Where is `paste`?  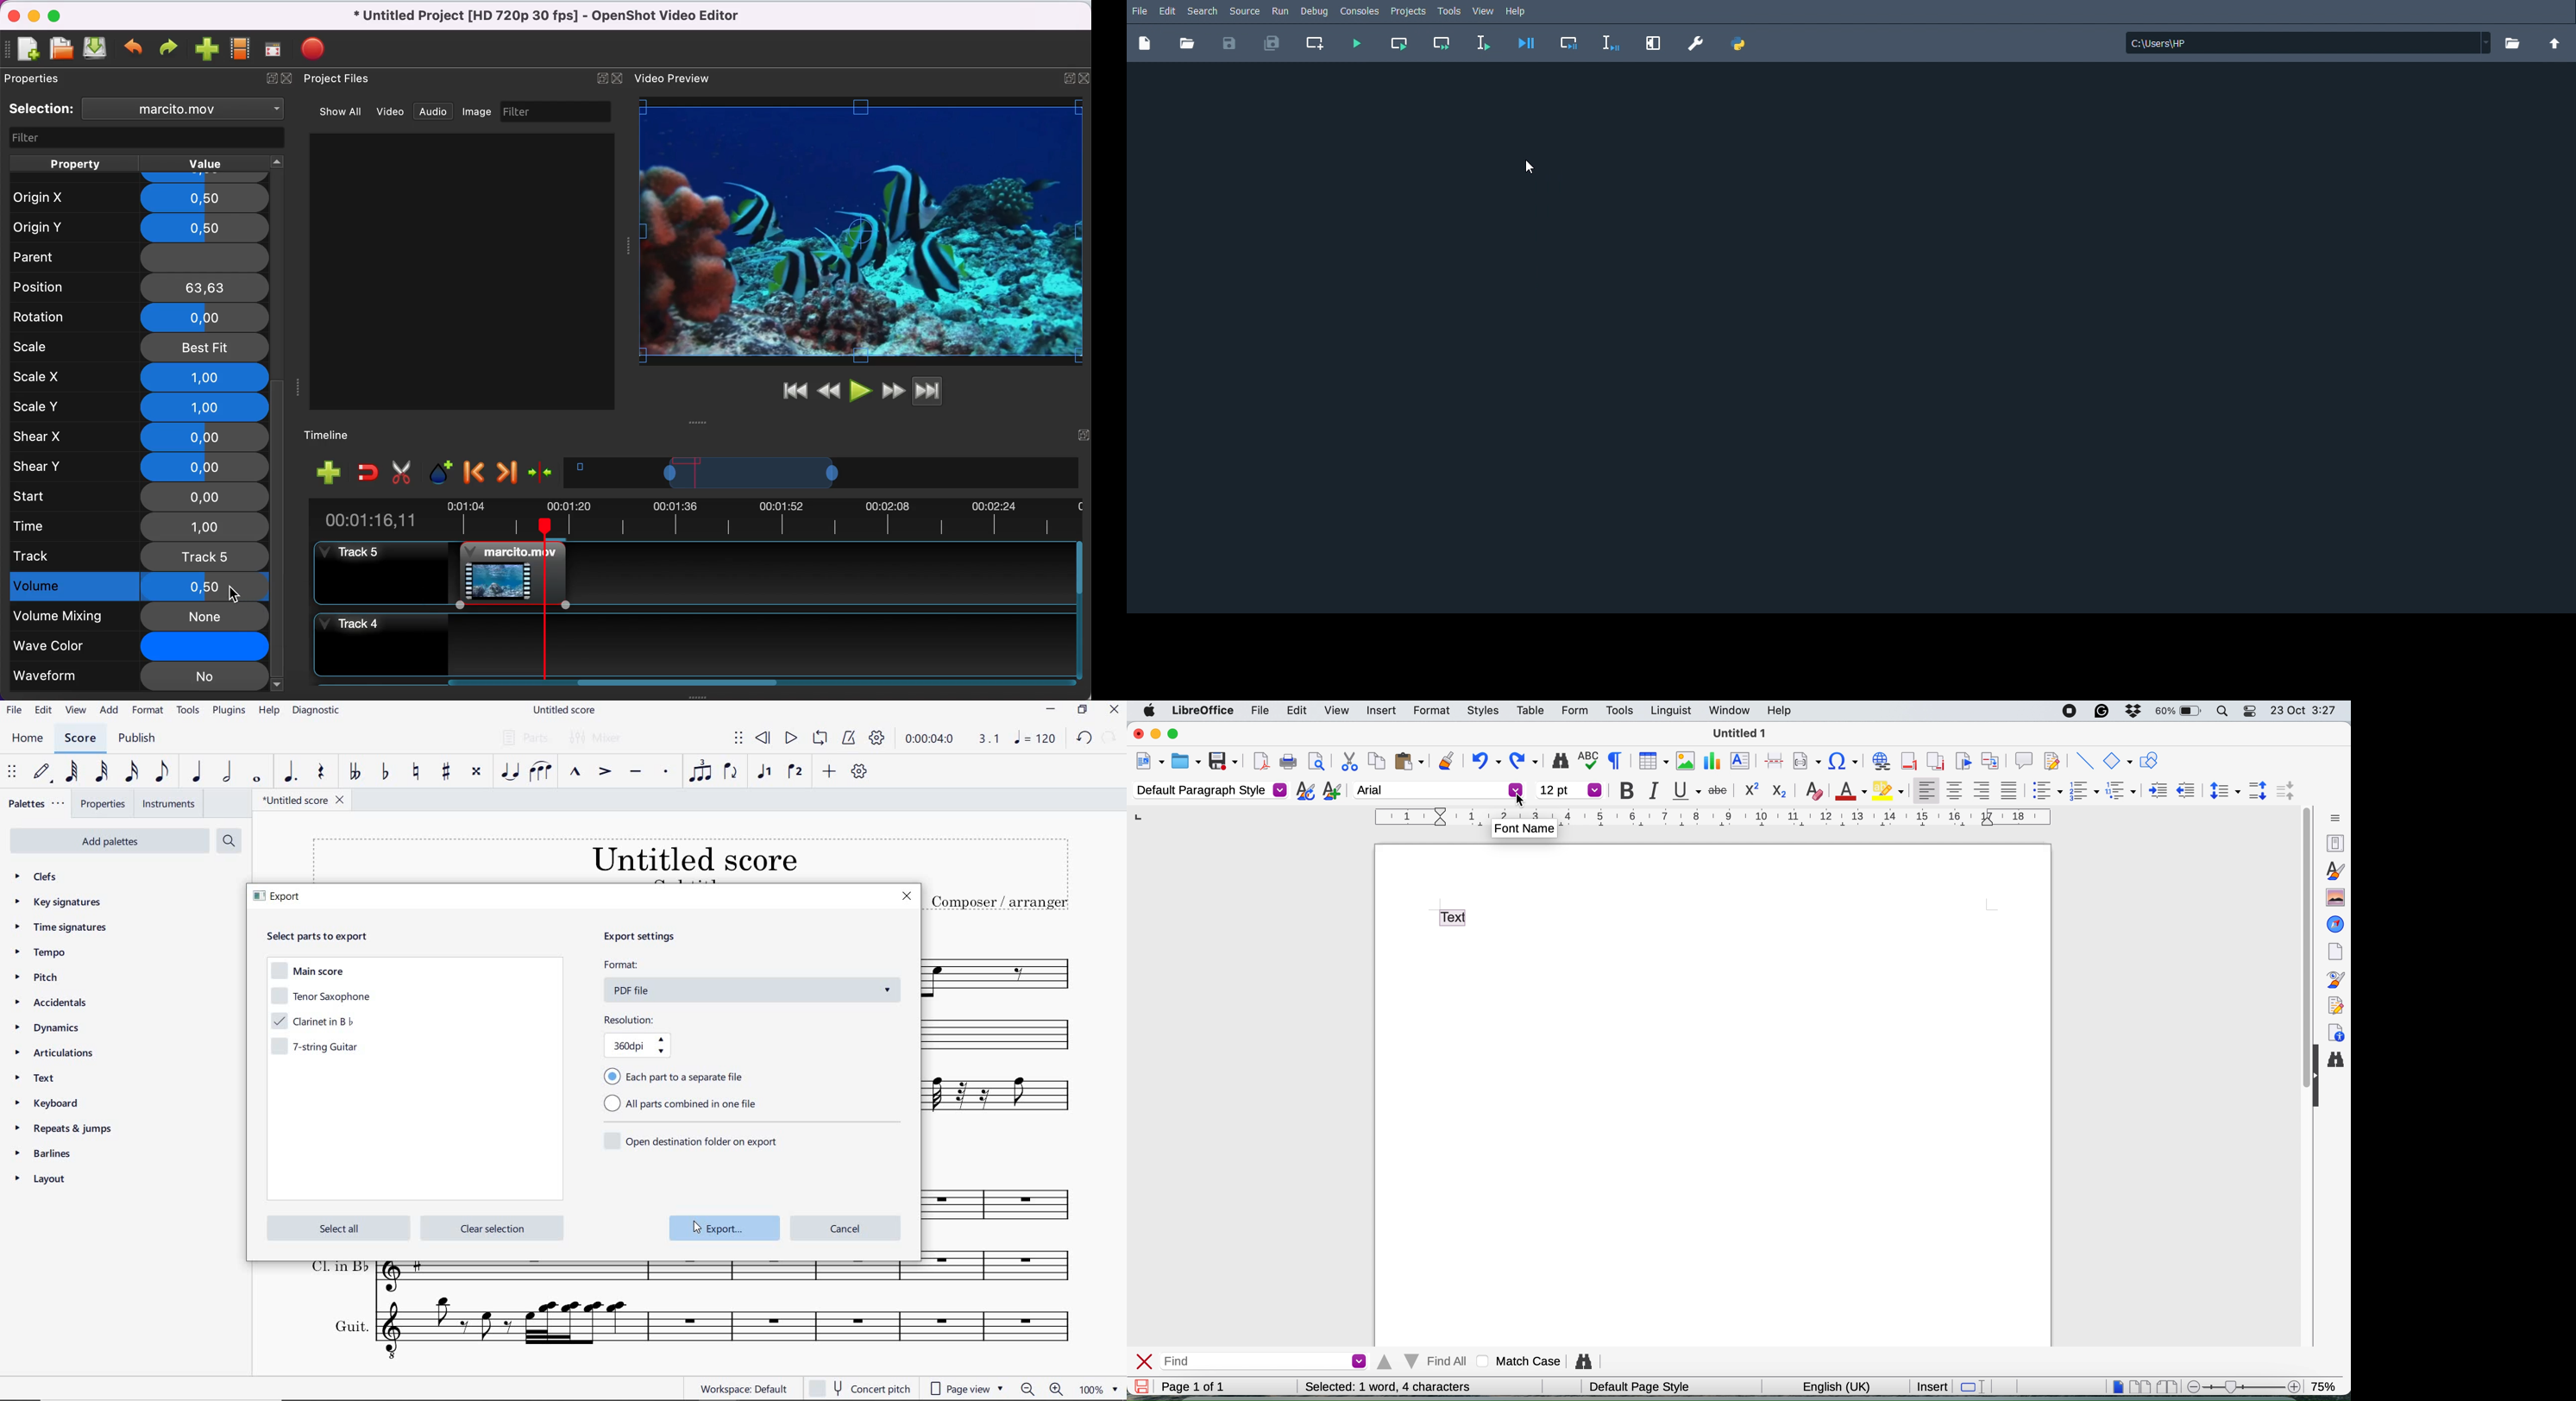
paste is located at coordinates (1408, 761).